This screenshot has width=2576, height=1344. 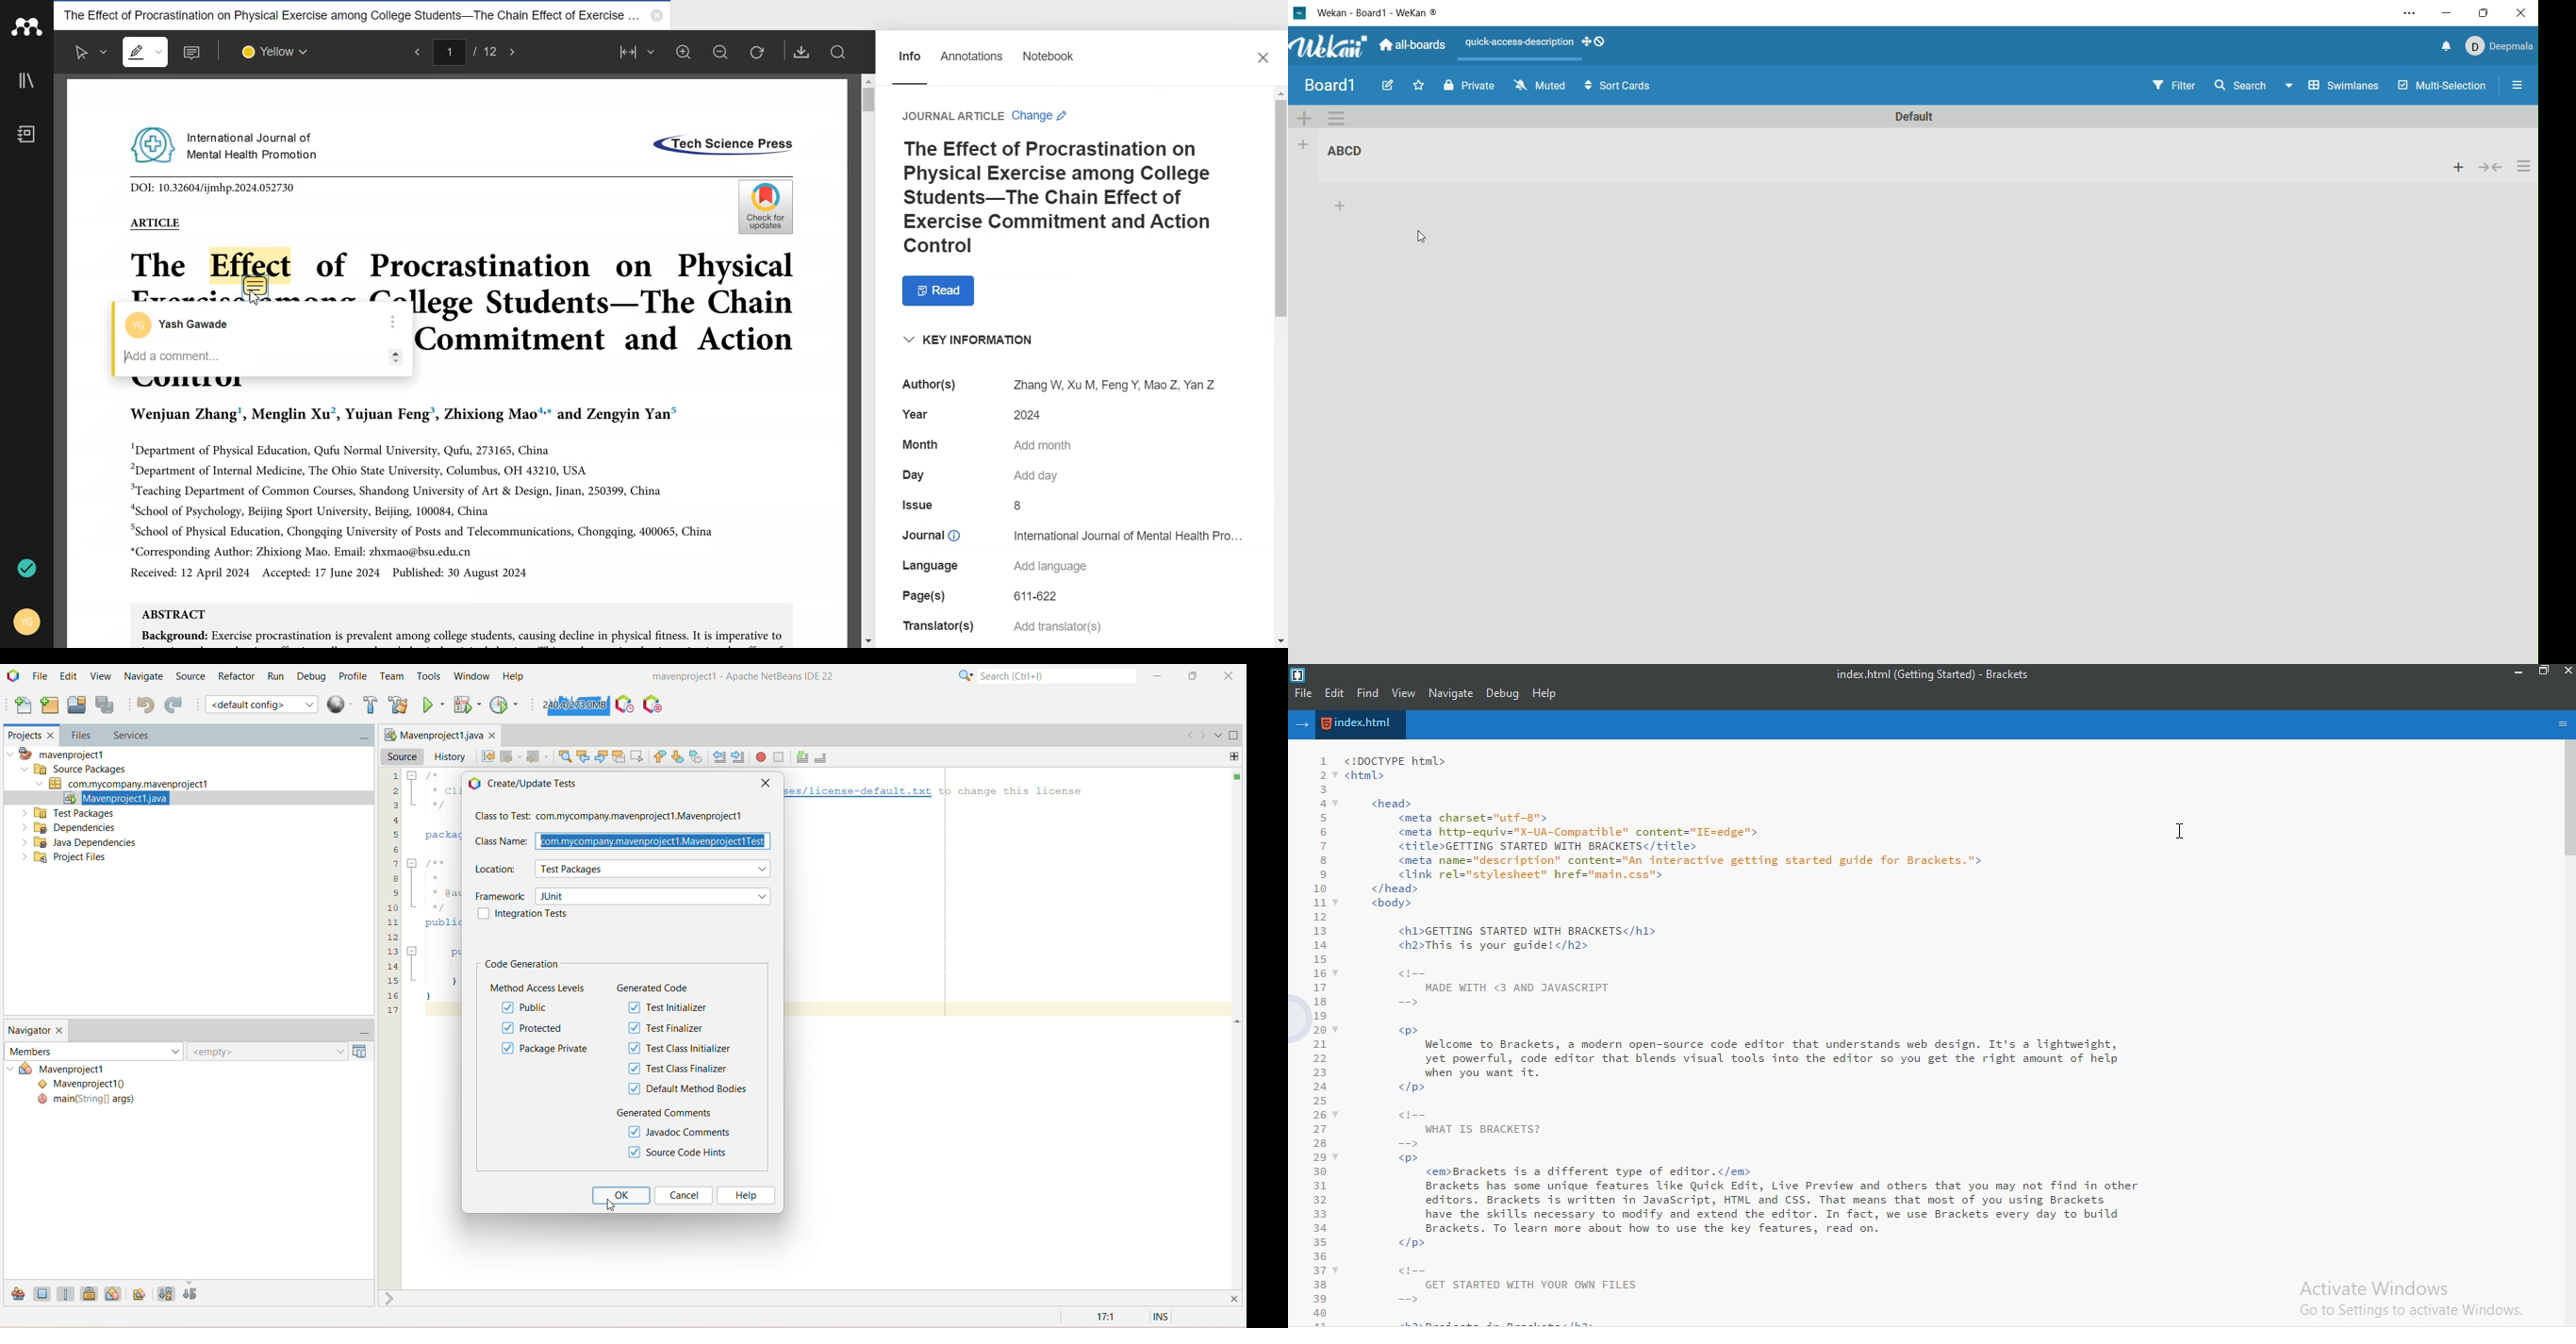 What do you see at coordinates (720, 51) in the screenshot?
I see `Zoom out` at bounding box center [720, 51].